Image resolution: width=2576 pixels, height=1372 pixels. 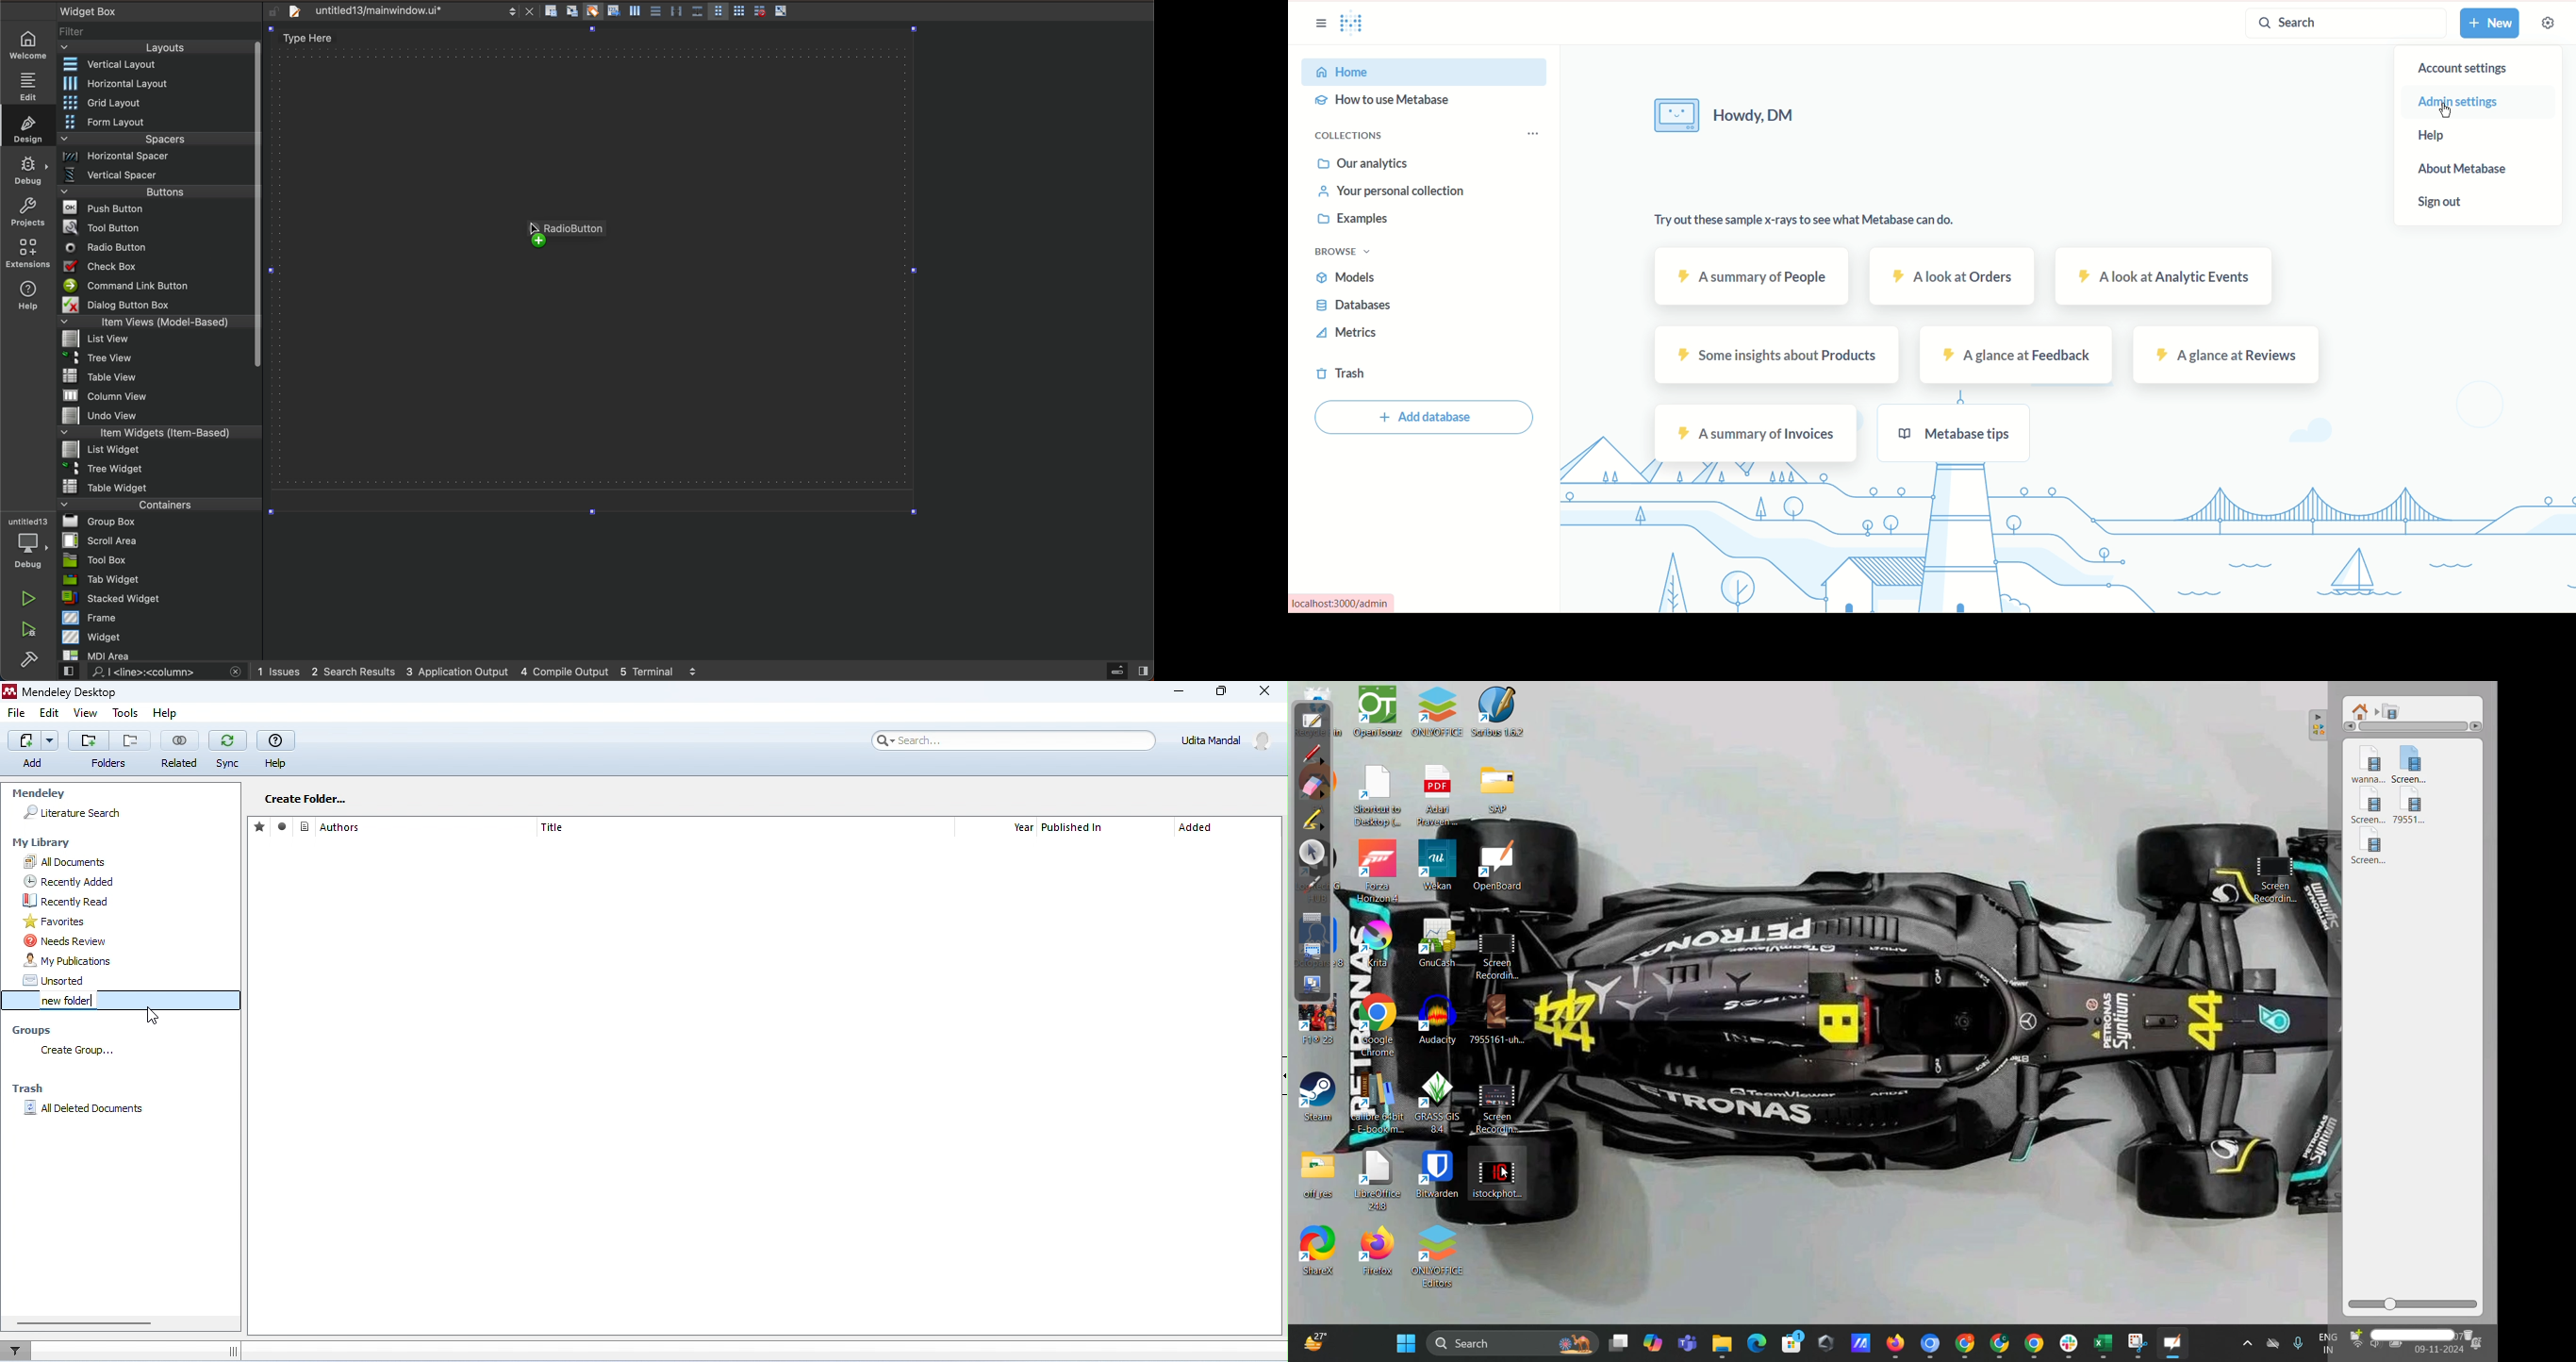 I want to click on openboard, so click(x=2176, y=1344).